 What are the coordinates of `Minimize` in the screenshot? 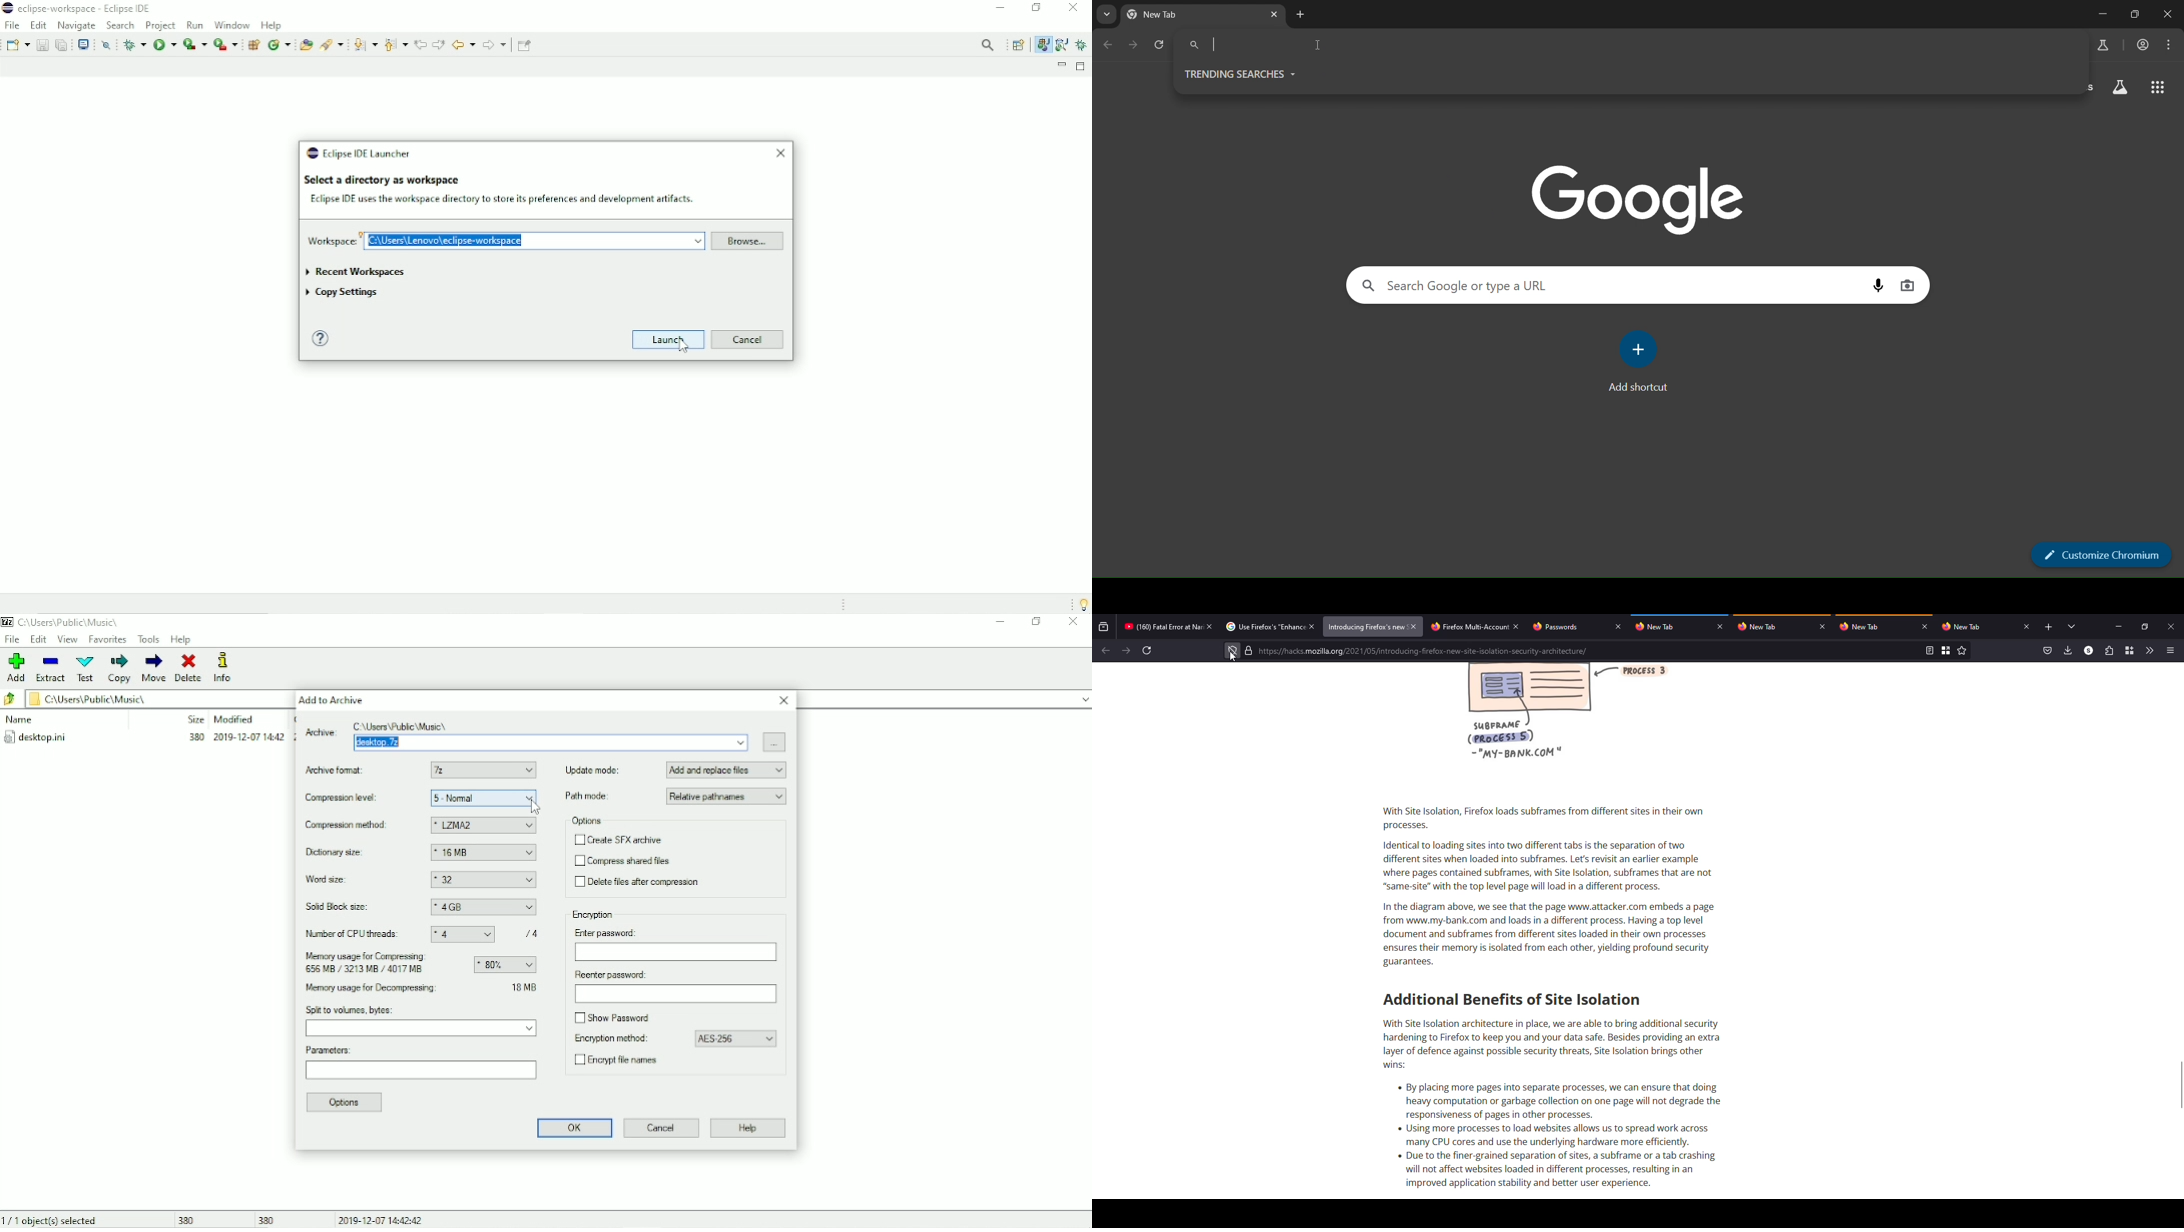 It's located at (1001, 622).